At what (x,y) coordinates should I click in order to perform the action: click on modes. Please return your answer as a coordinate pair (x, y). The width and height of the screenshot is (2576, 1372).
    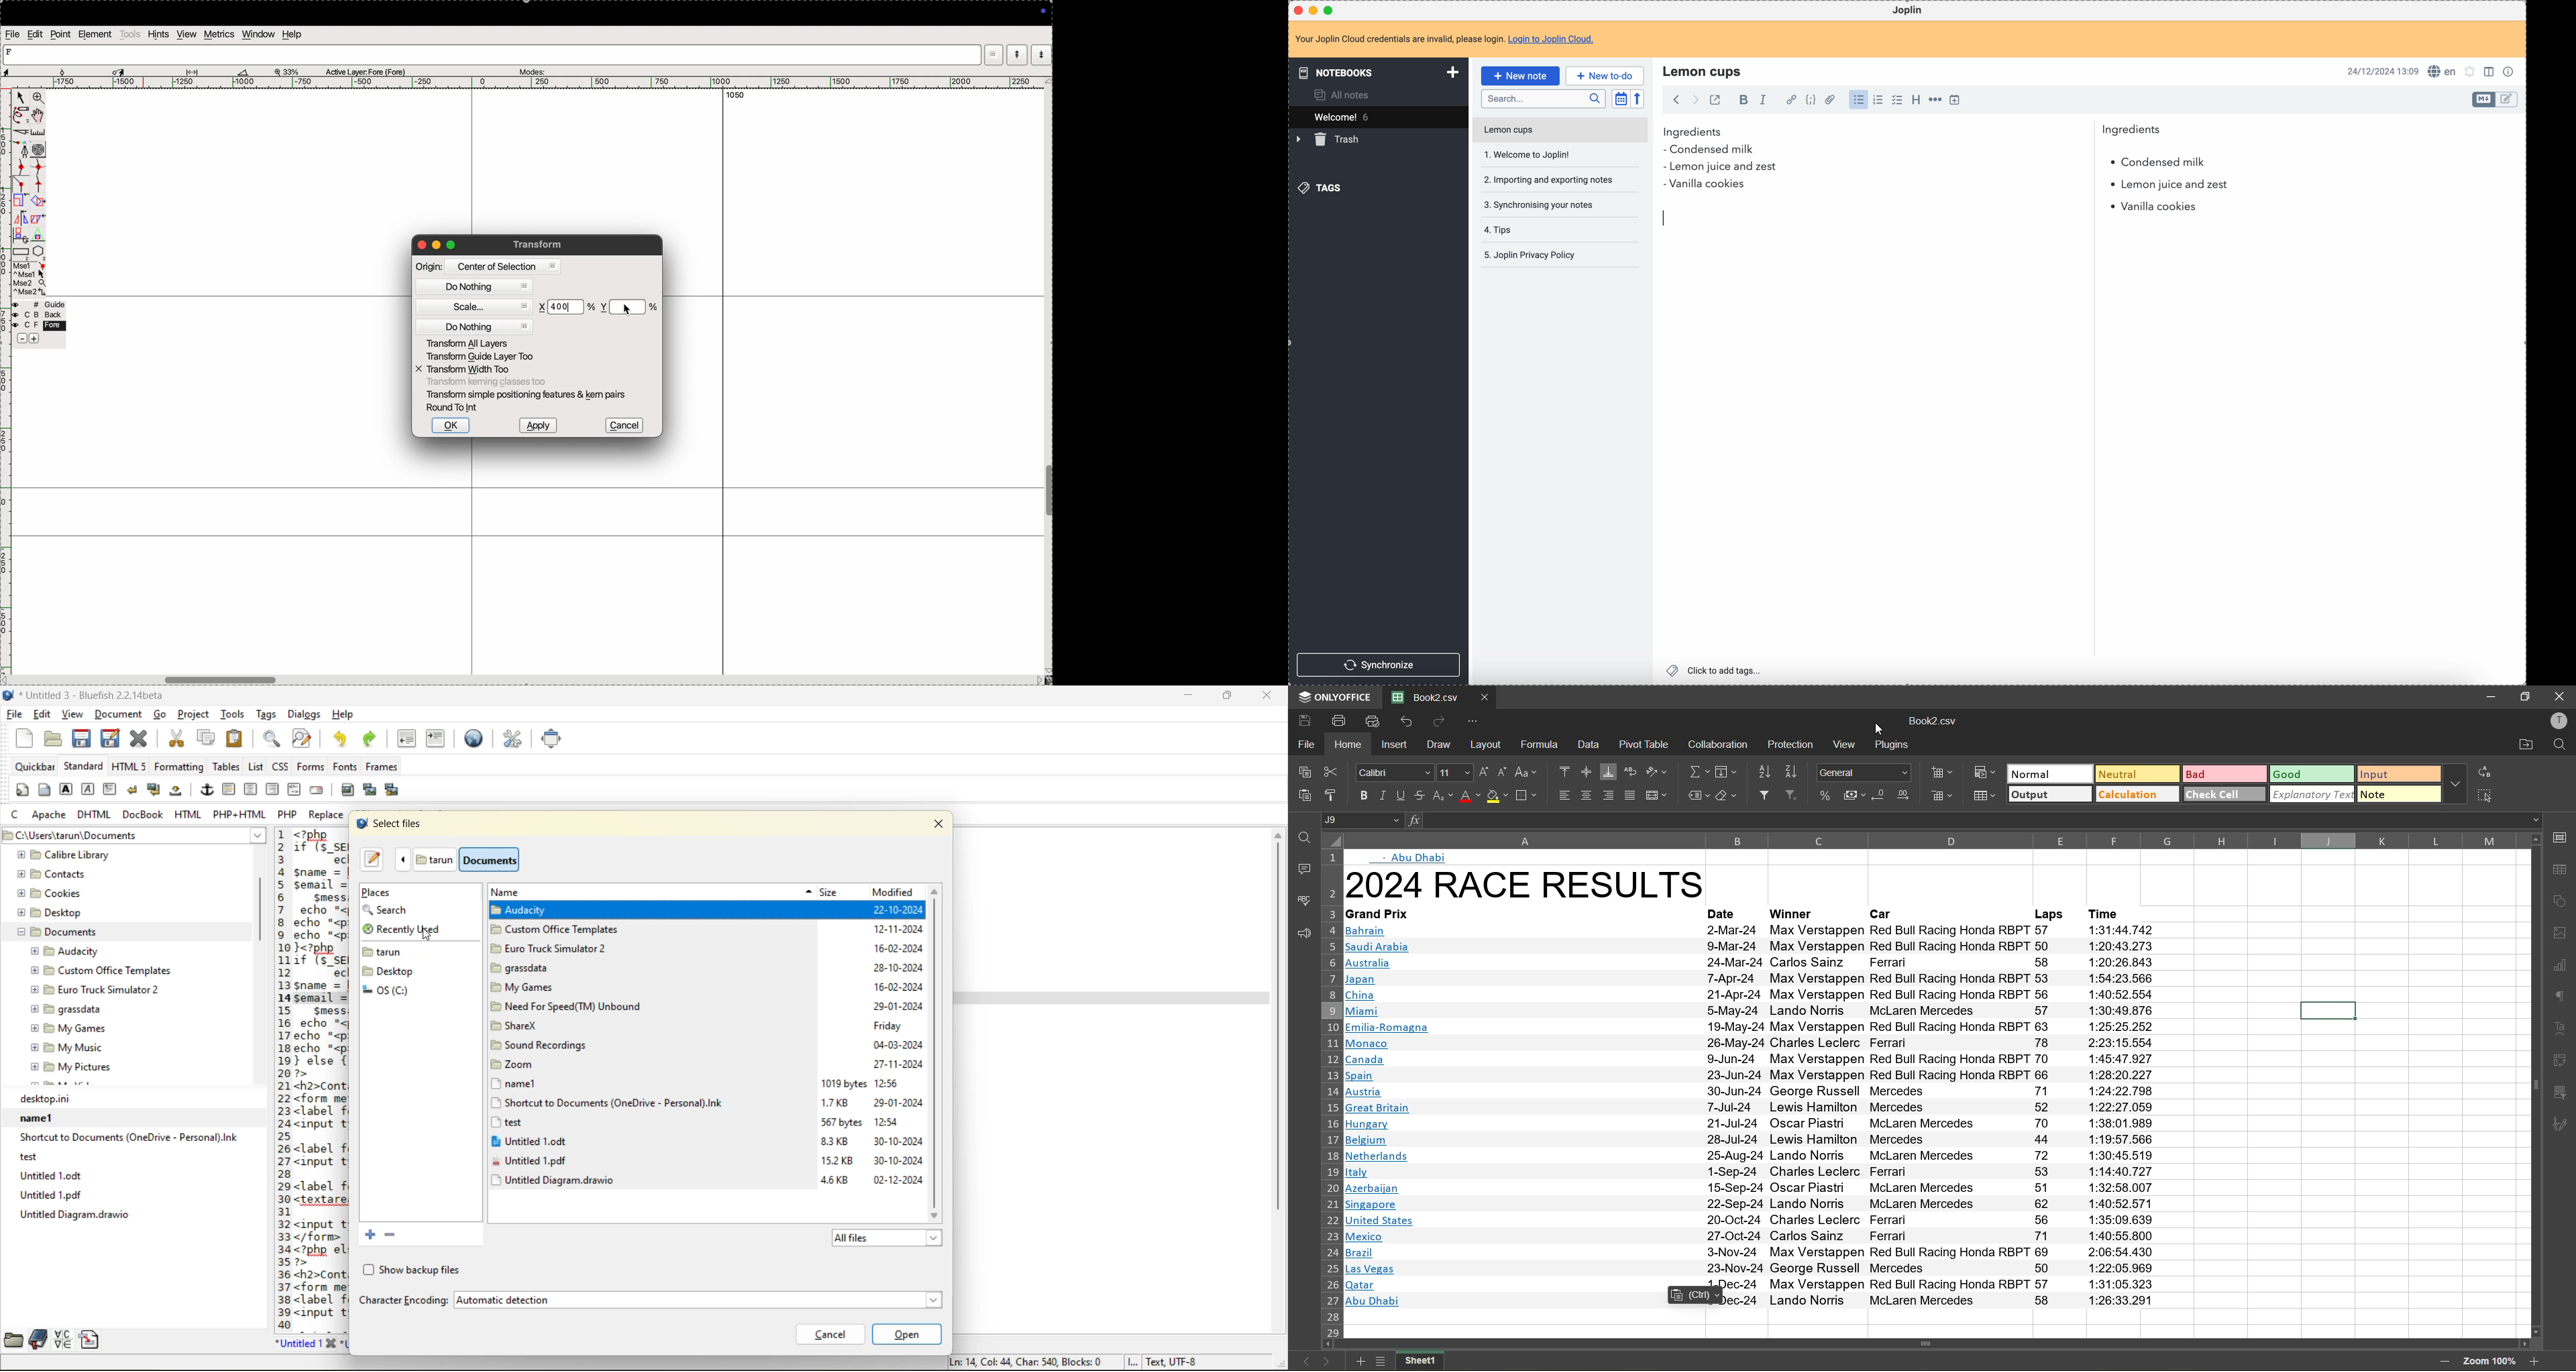
    Looking at the image, I should click on (531, 70).